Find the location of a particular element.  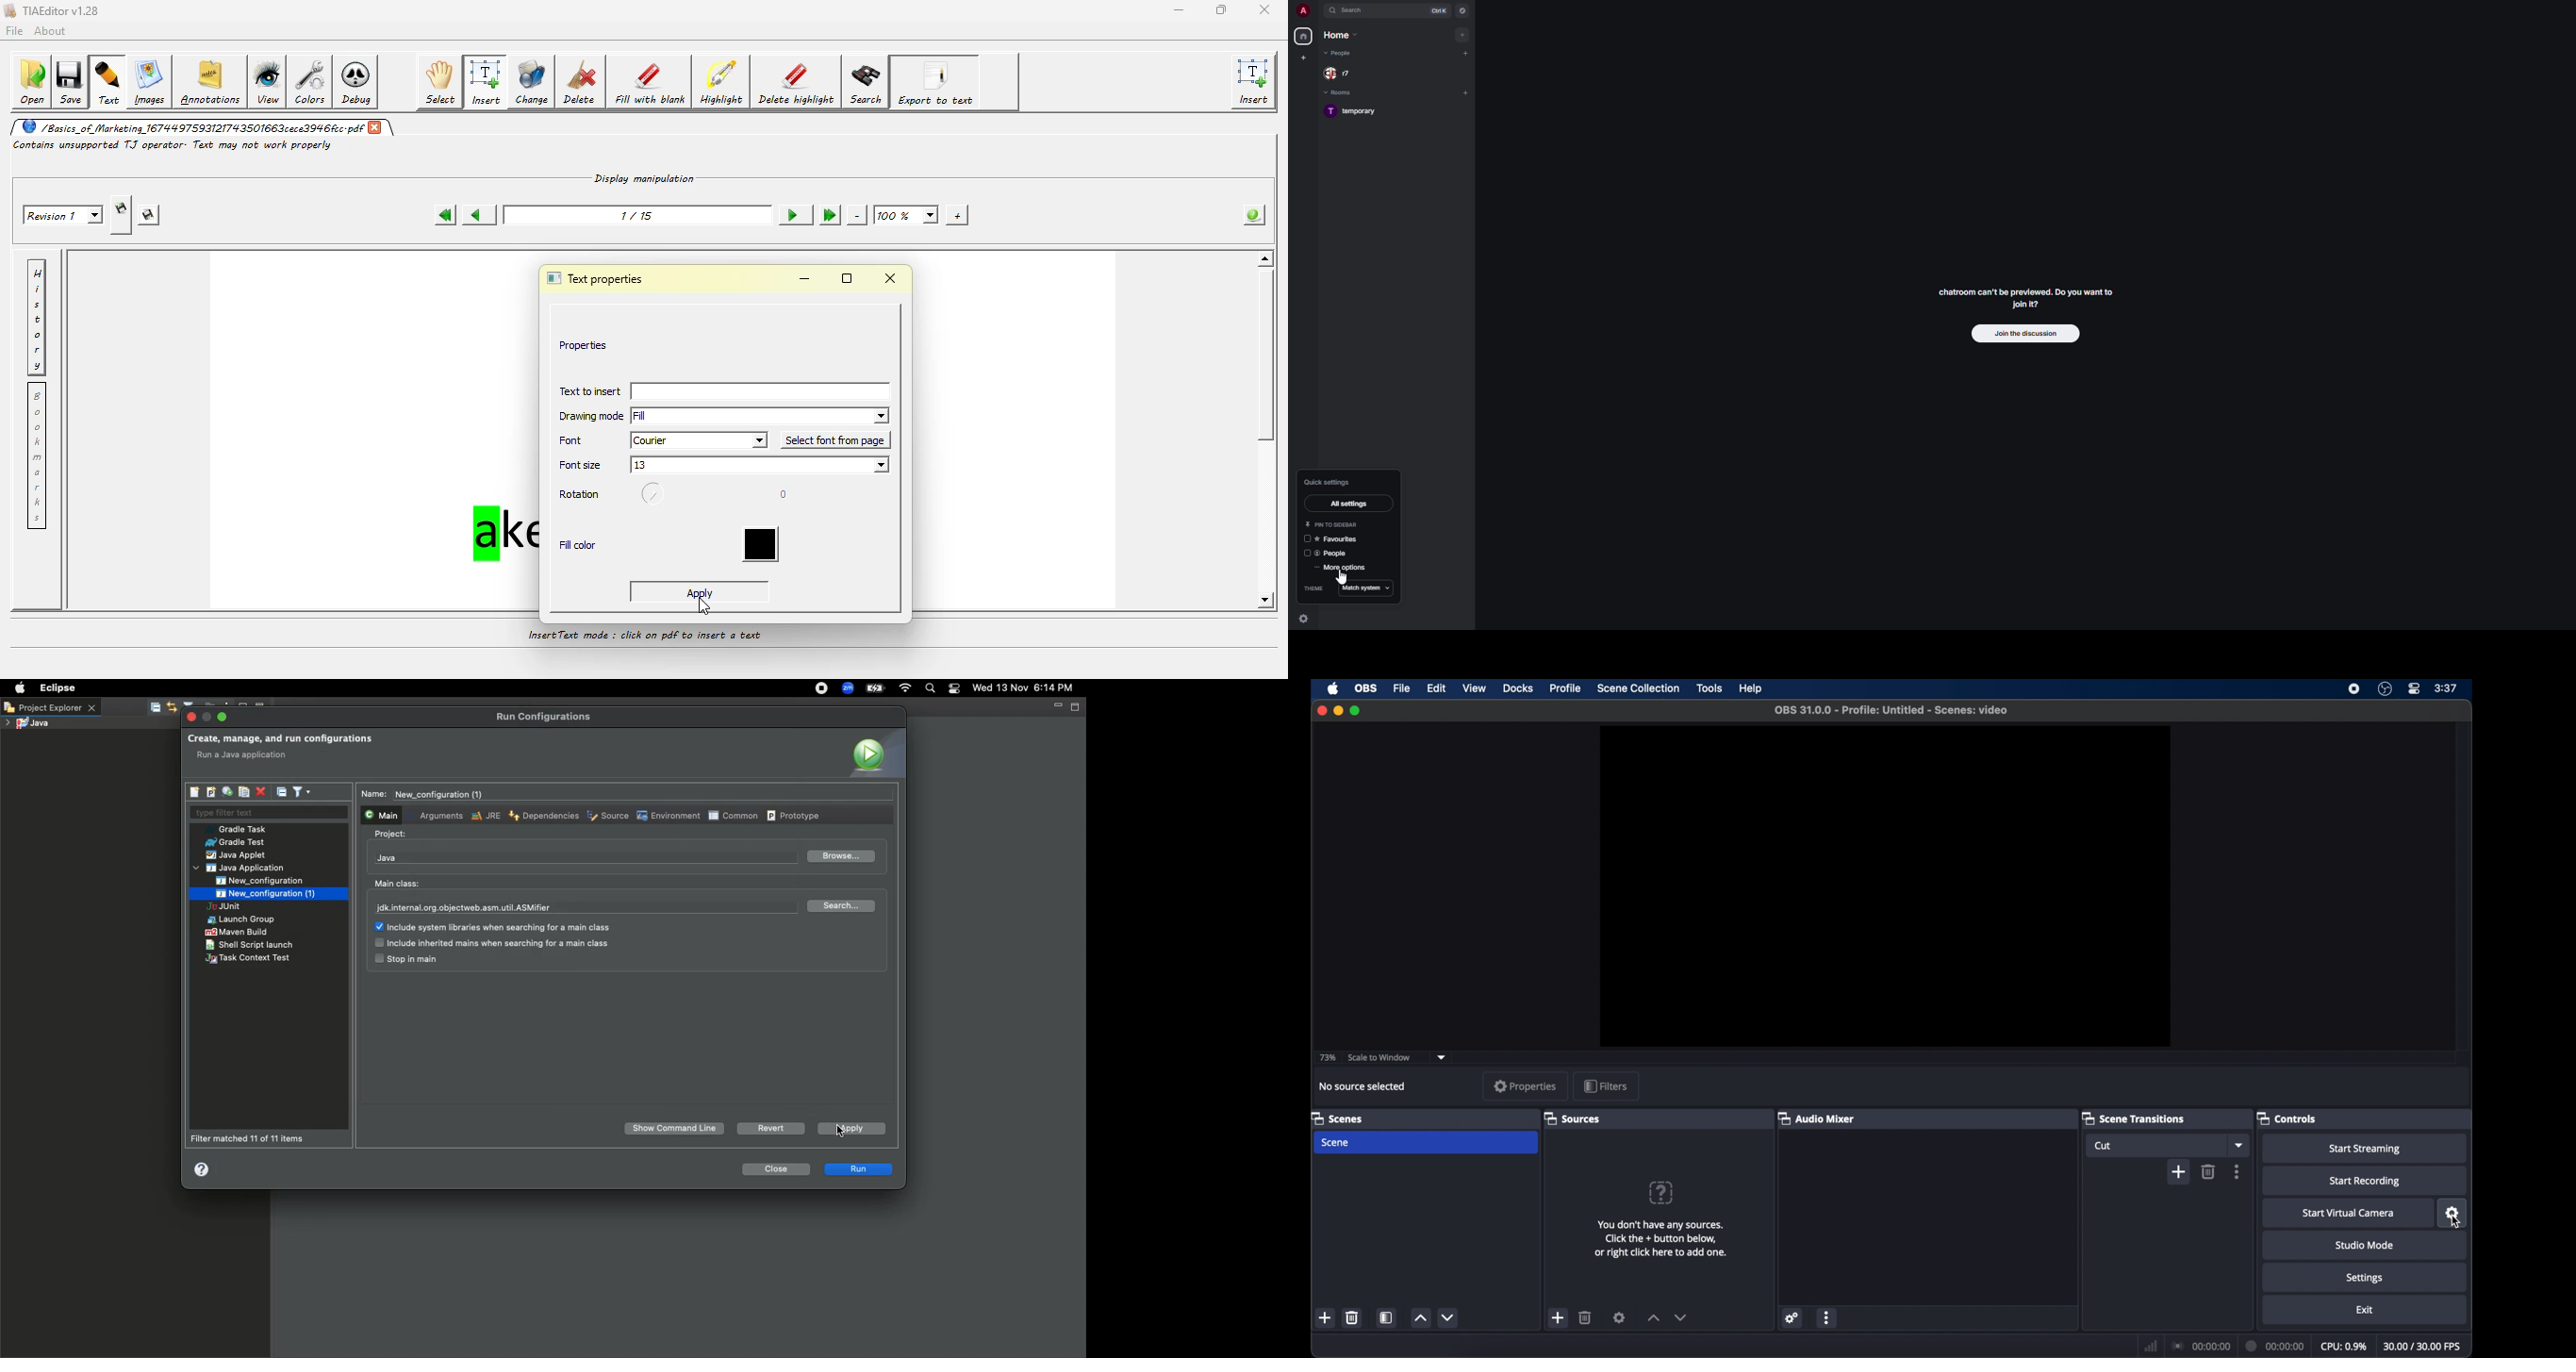

cursor is located at coordinates (844, 1133).